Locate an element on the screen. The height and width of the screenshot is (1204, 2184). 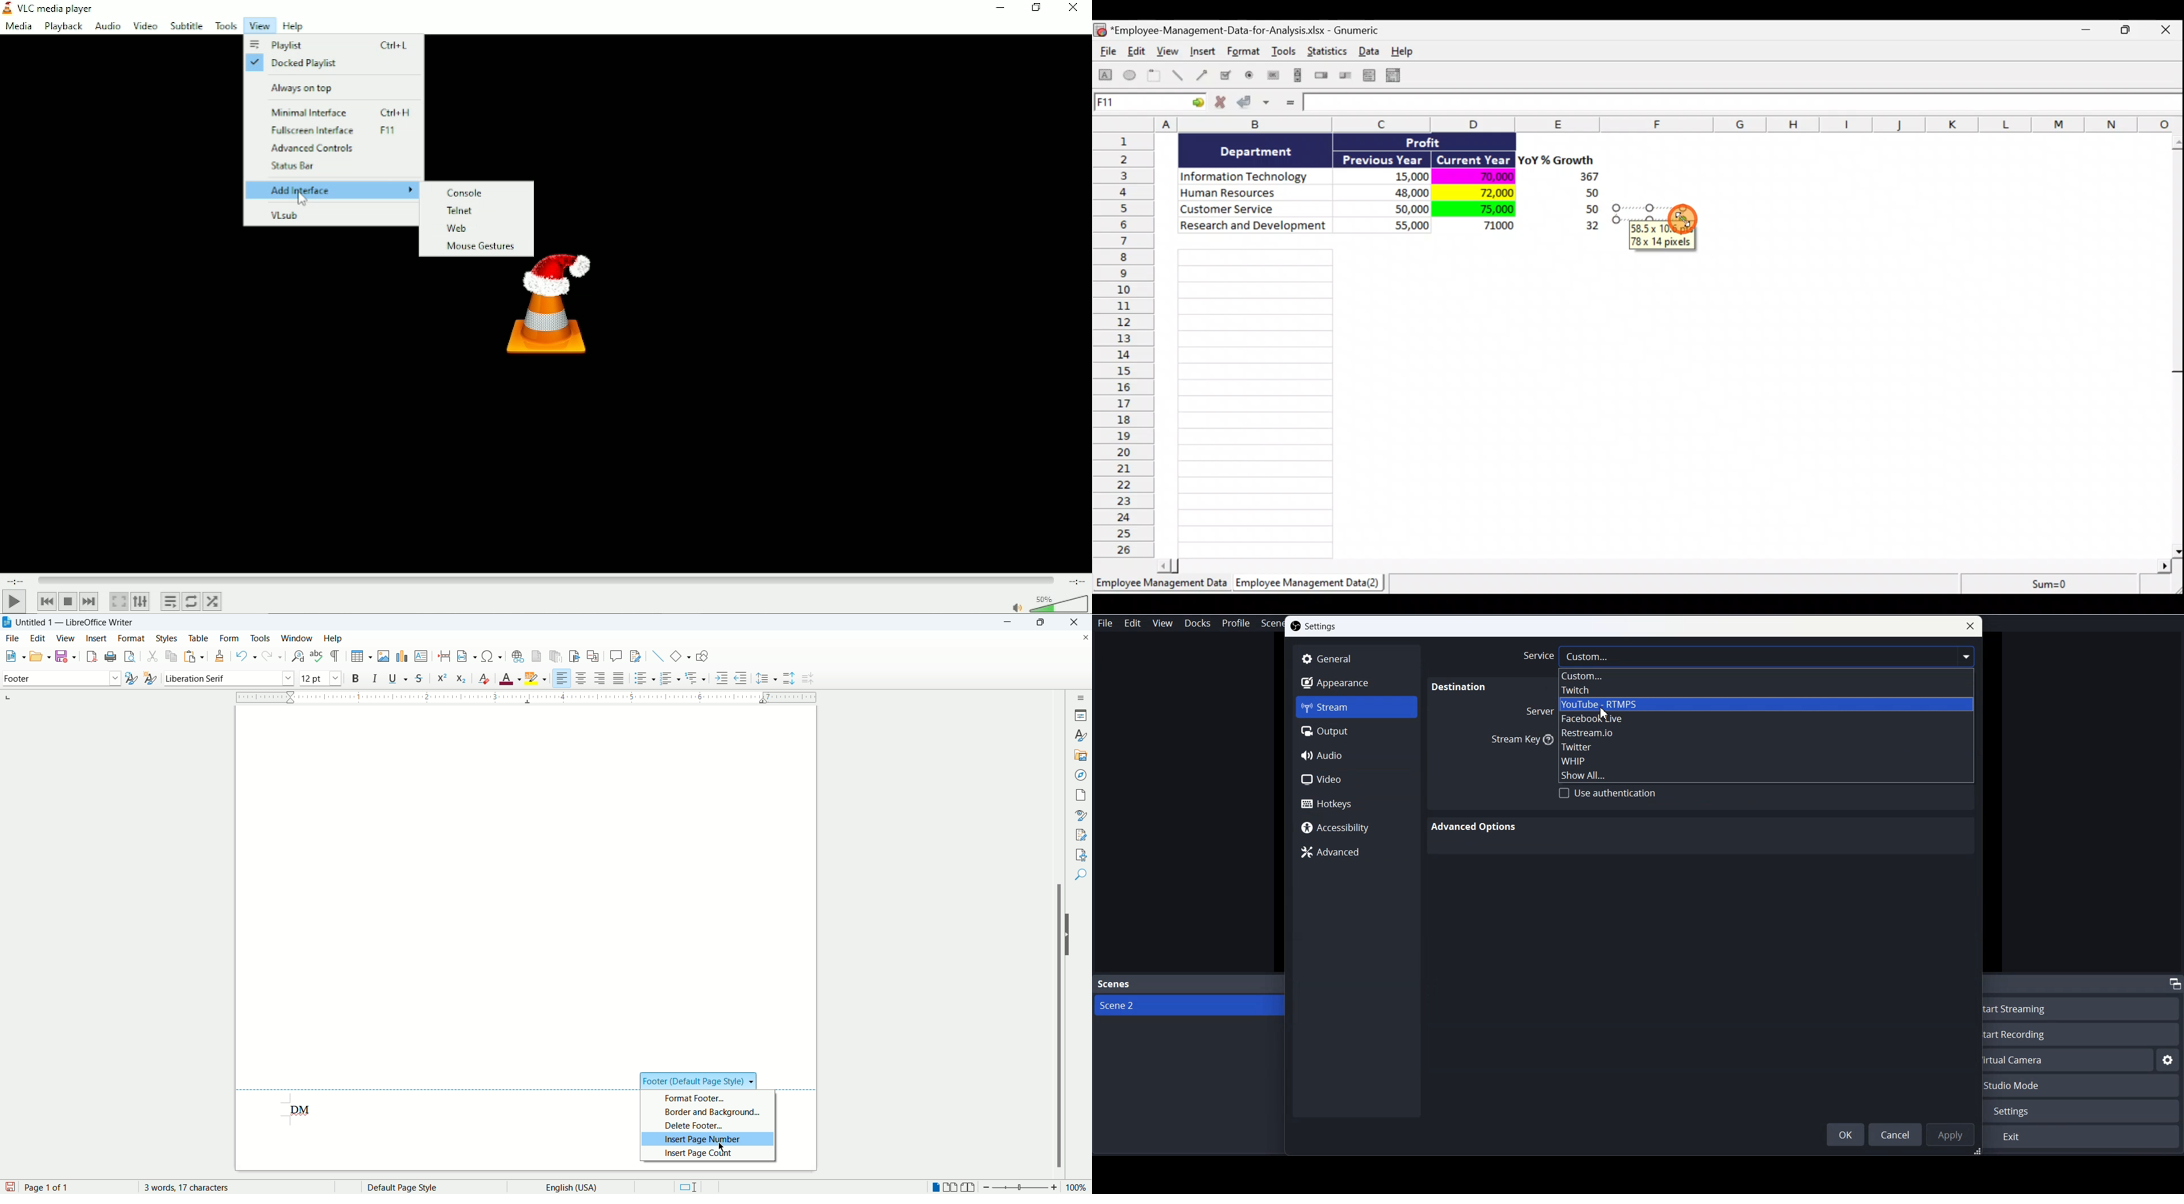
clear formatting is located at coordinates (485, 678).